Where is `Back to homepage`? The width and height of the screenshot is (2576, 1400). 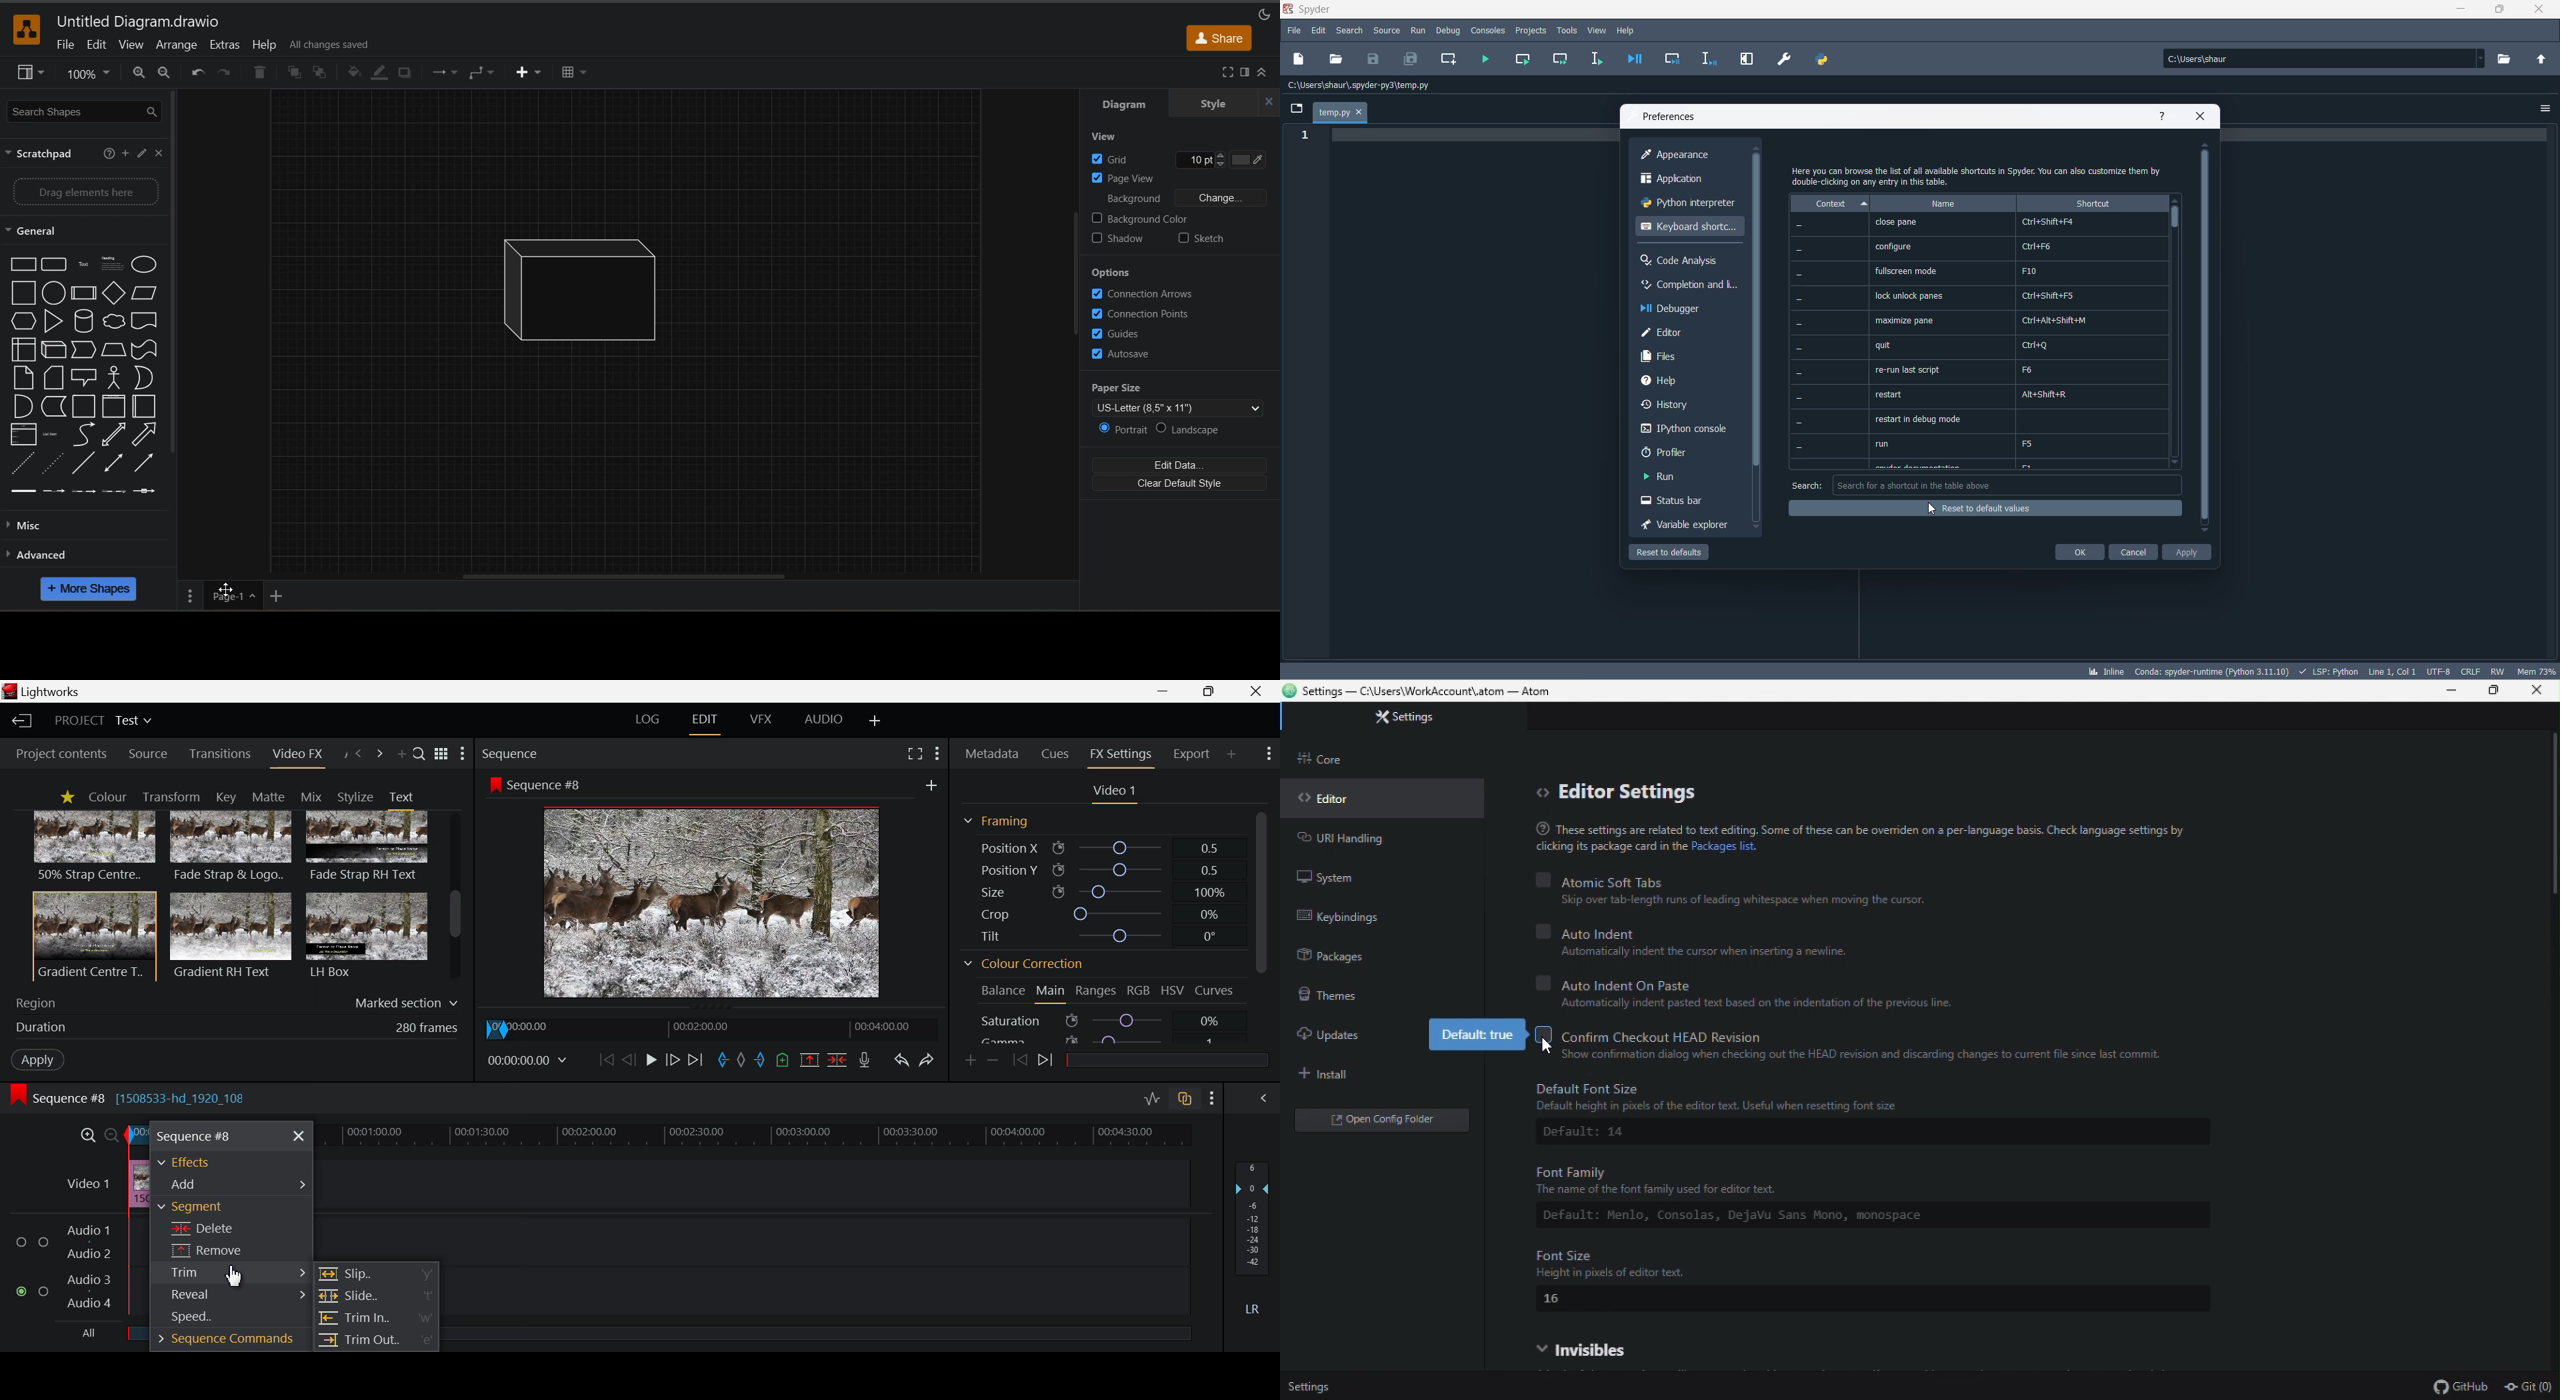 Back to homepage is located at coordinates (19, 721).